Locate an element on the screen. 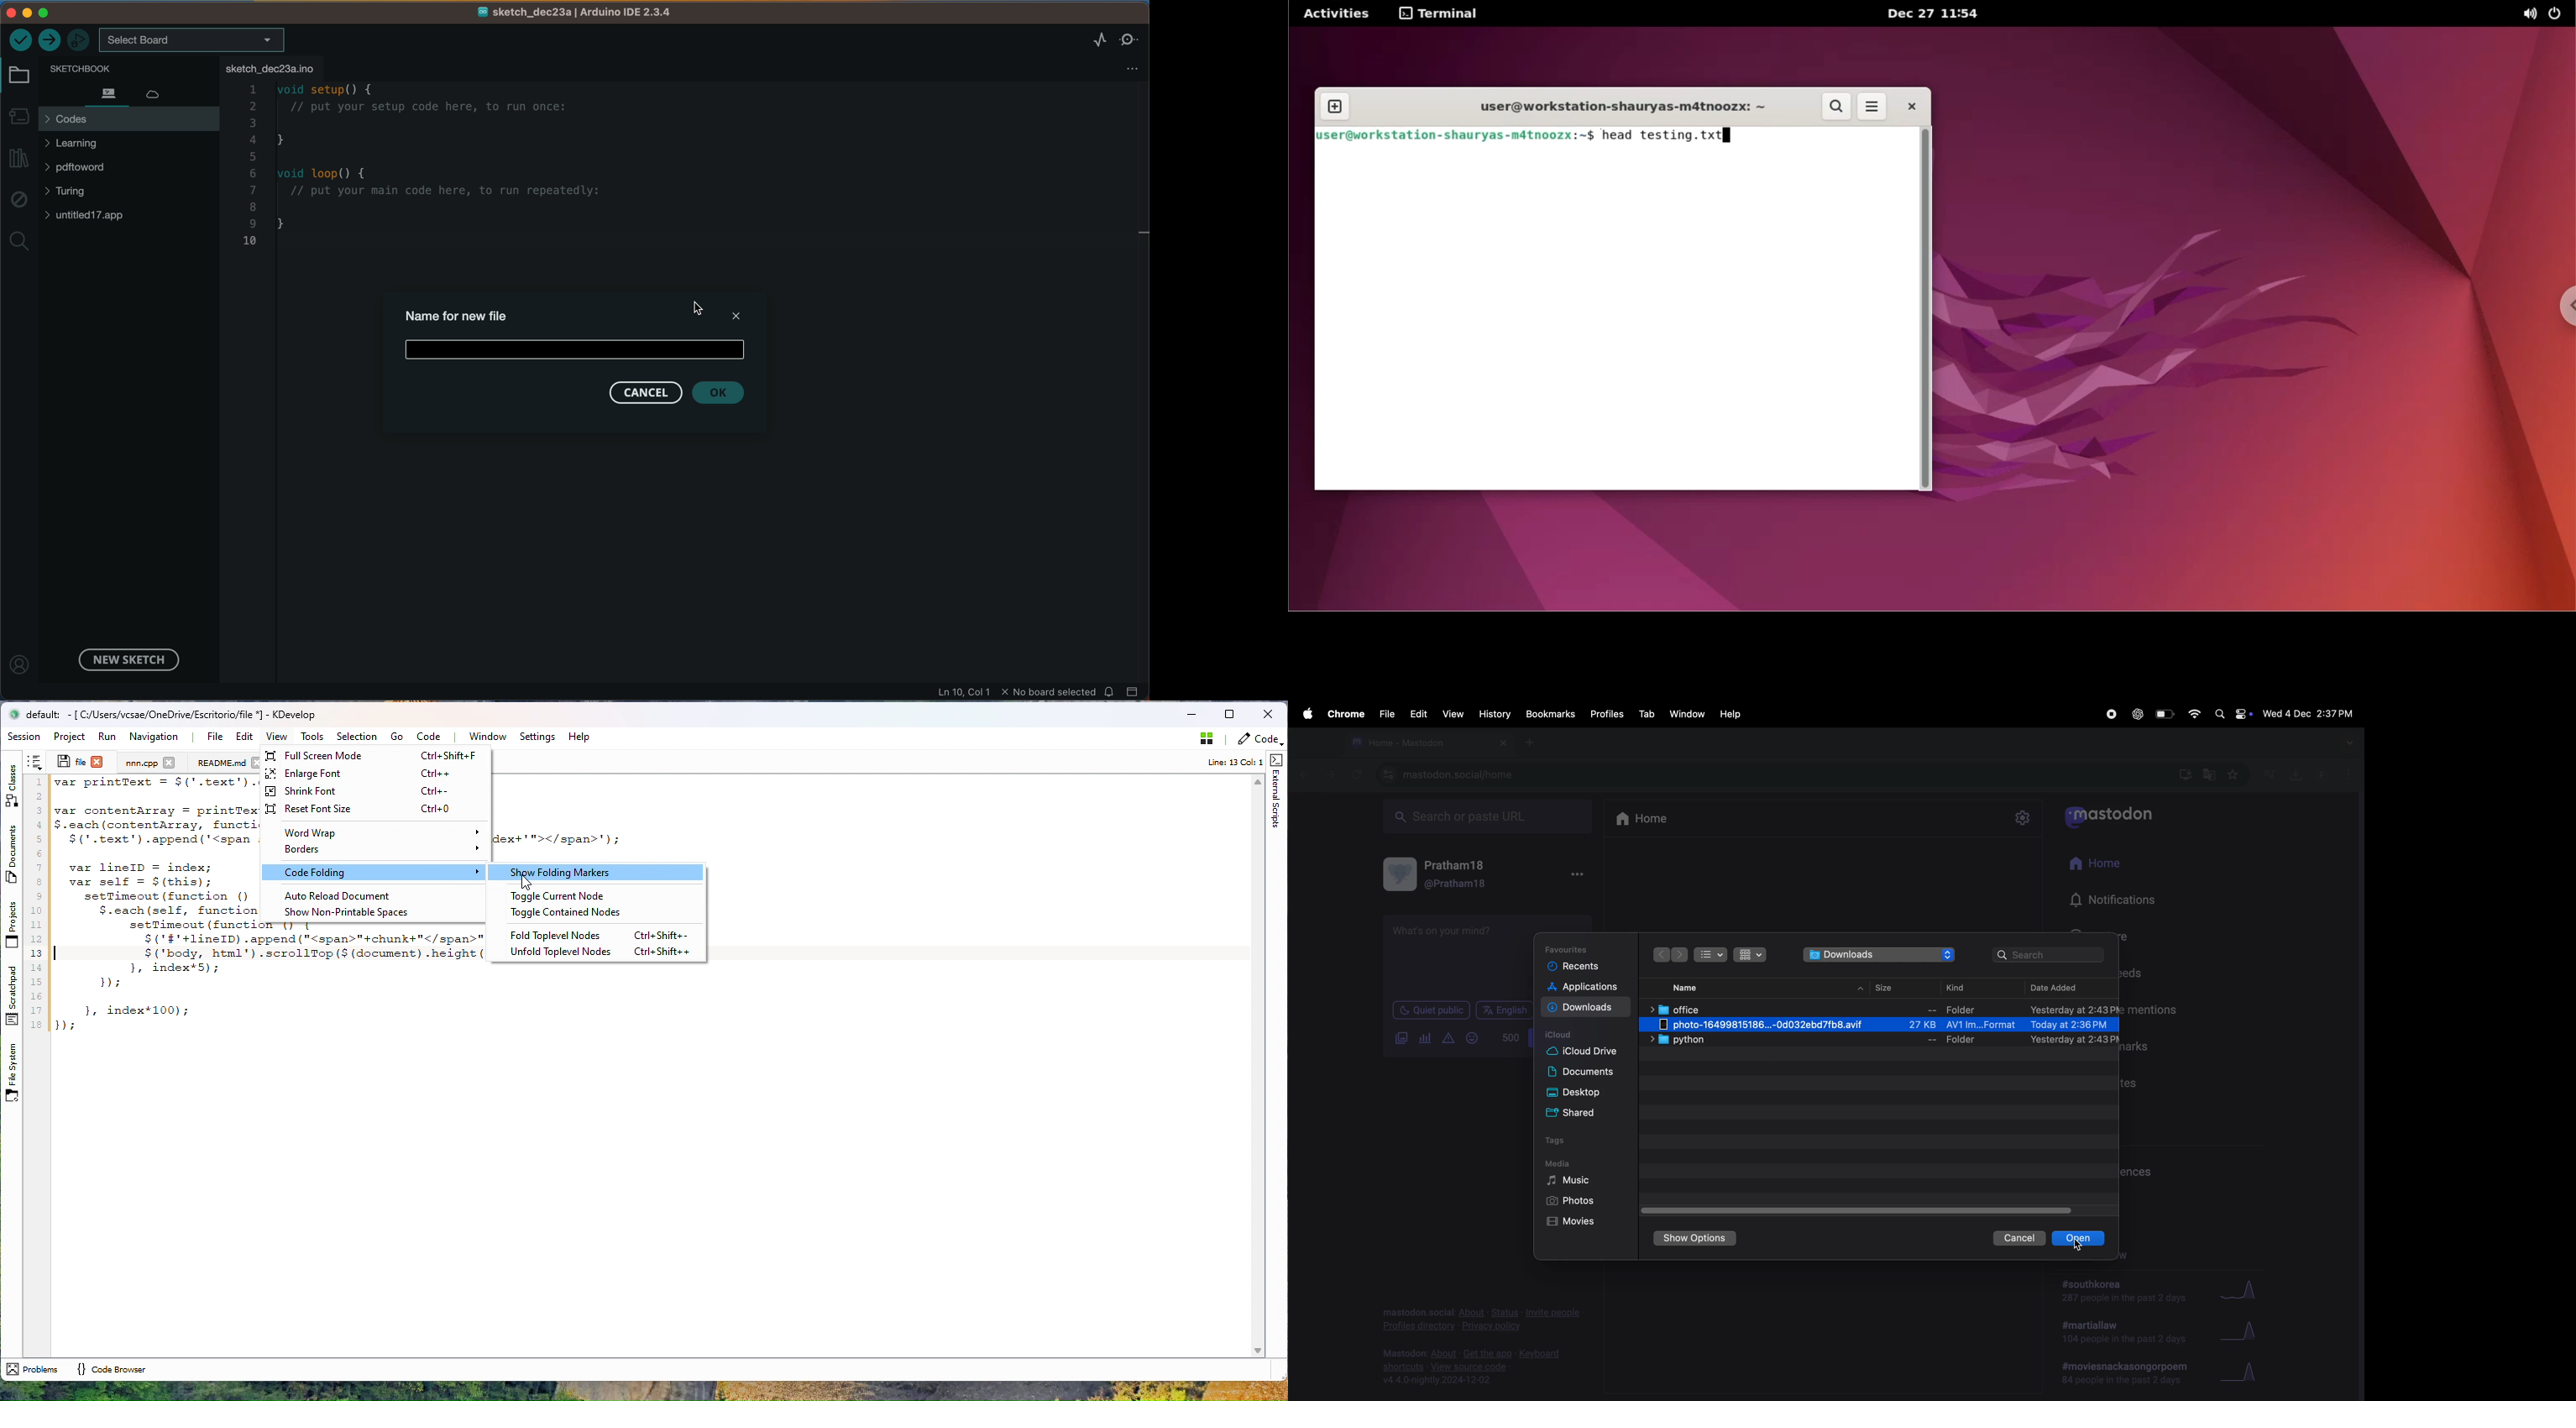 The image size is (2576, 1428). window is located at coordinates (1688, 713).